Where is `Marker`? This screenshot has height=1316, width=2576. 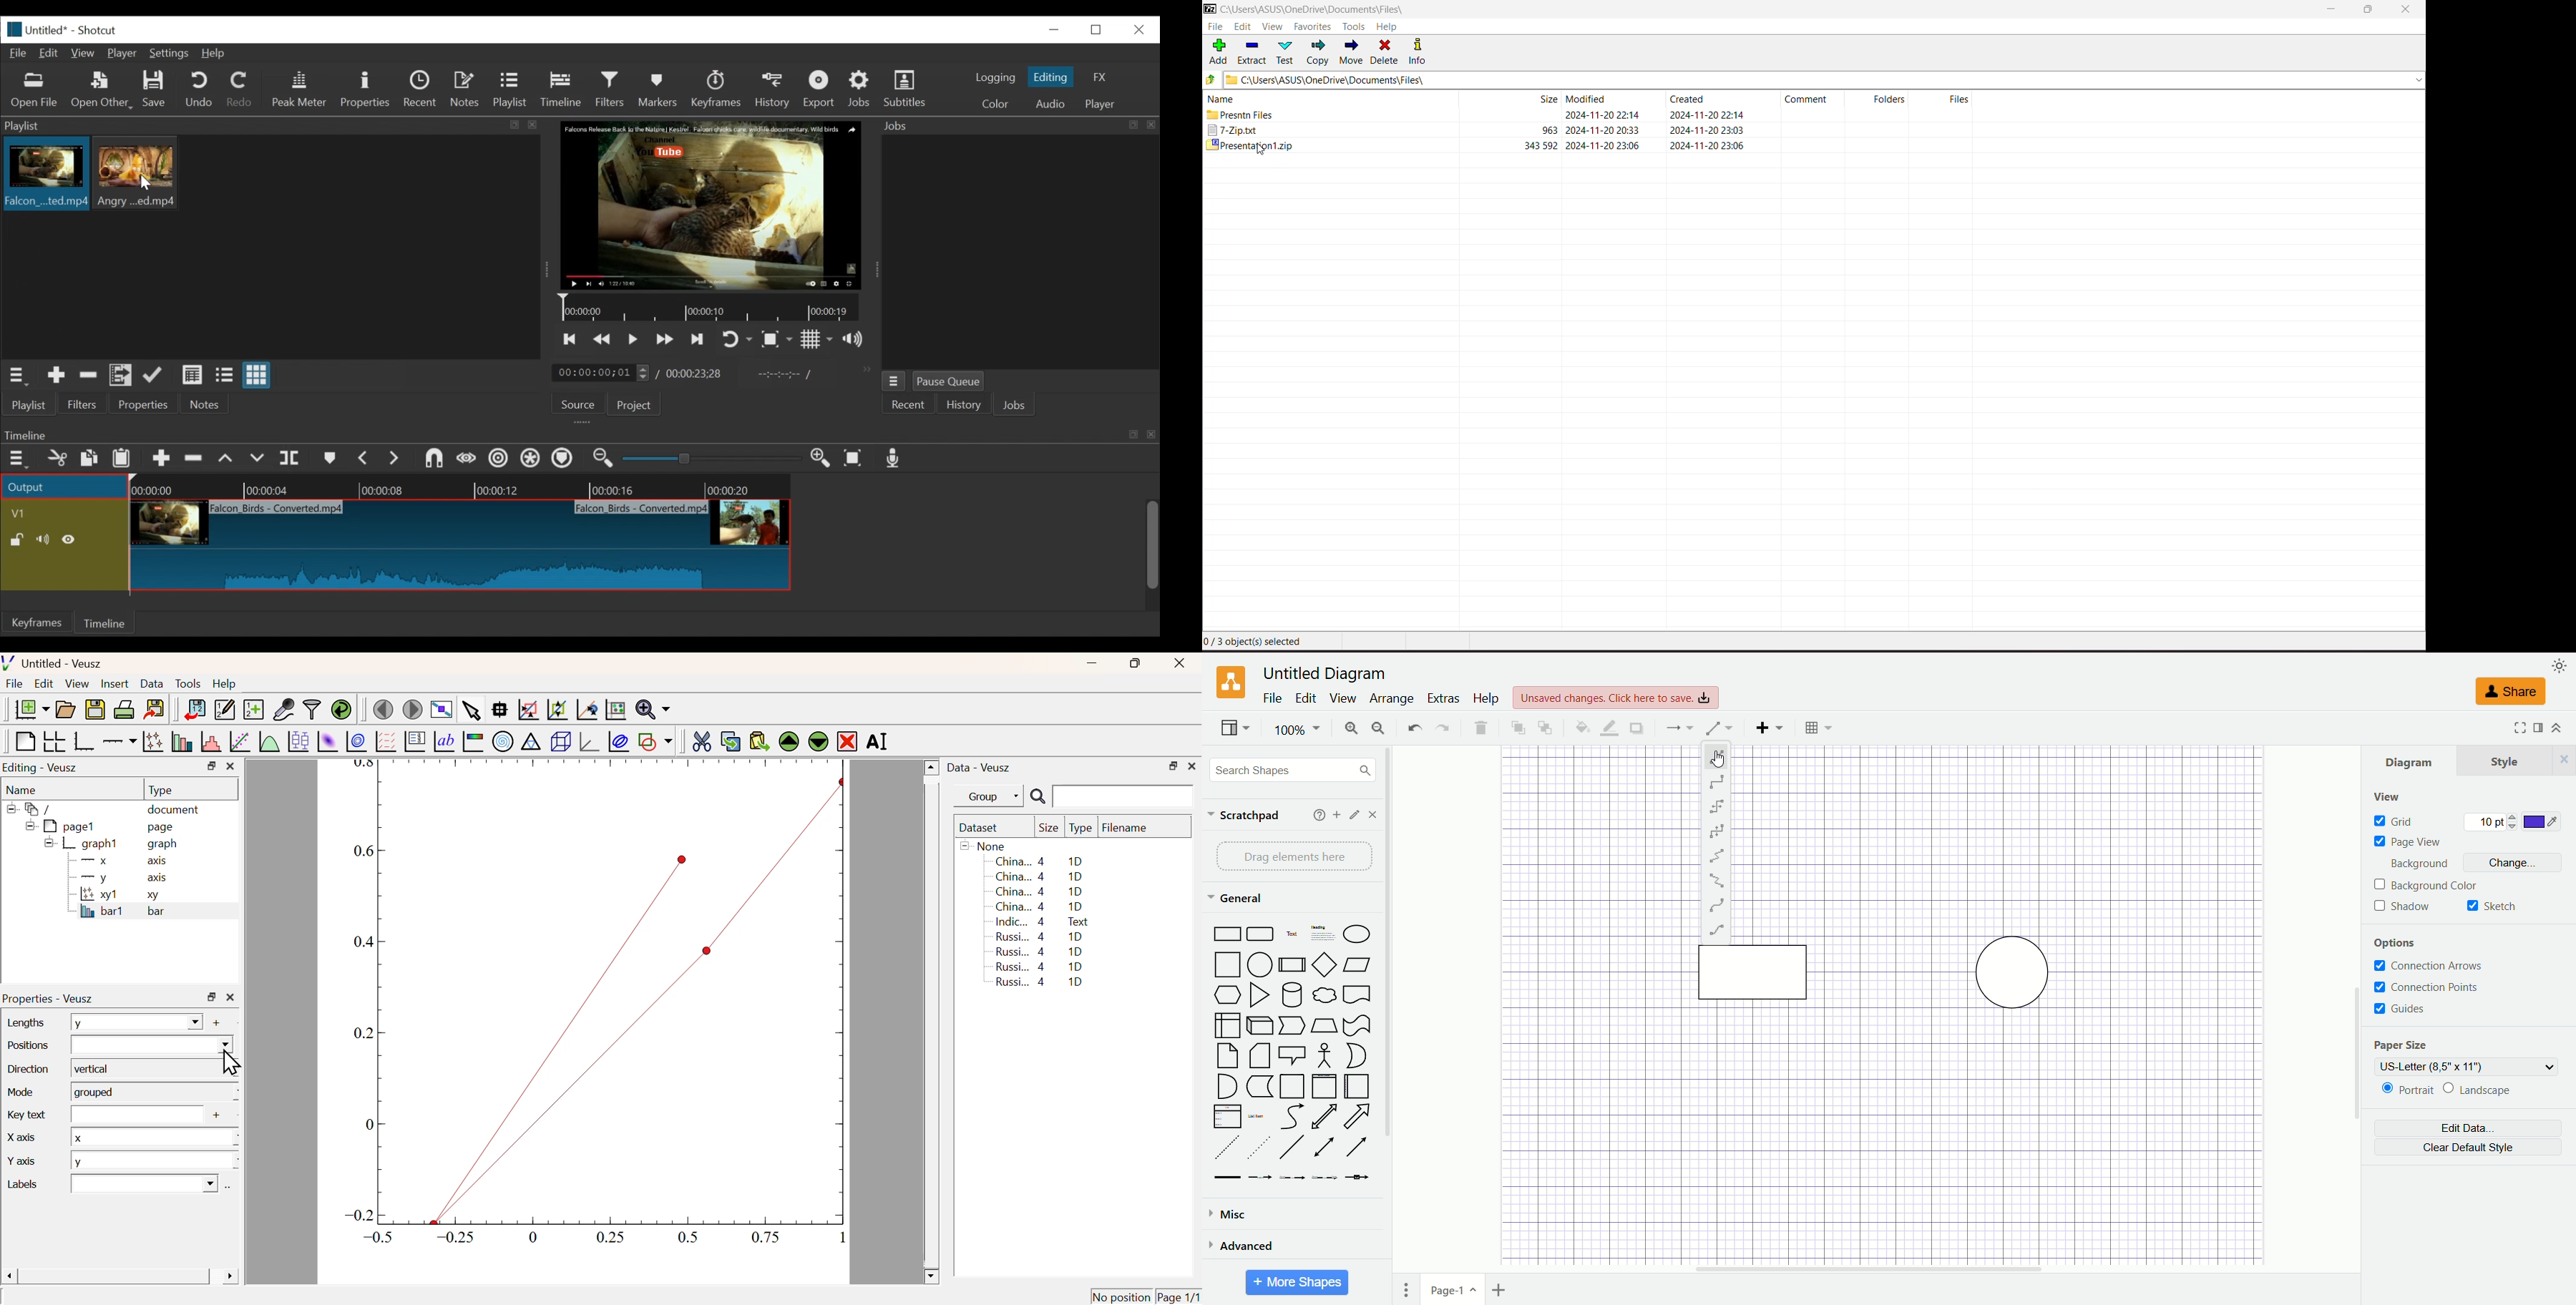
Marker is located at coordinates (1259, 1088).